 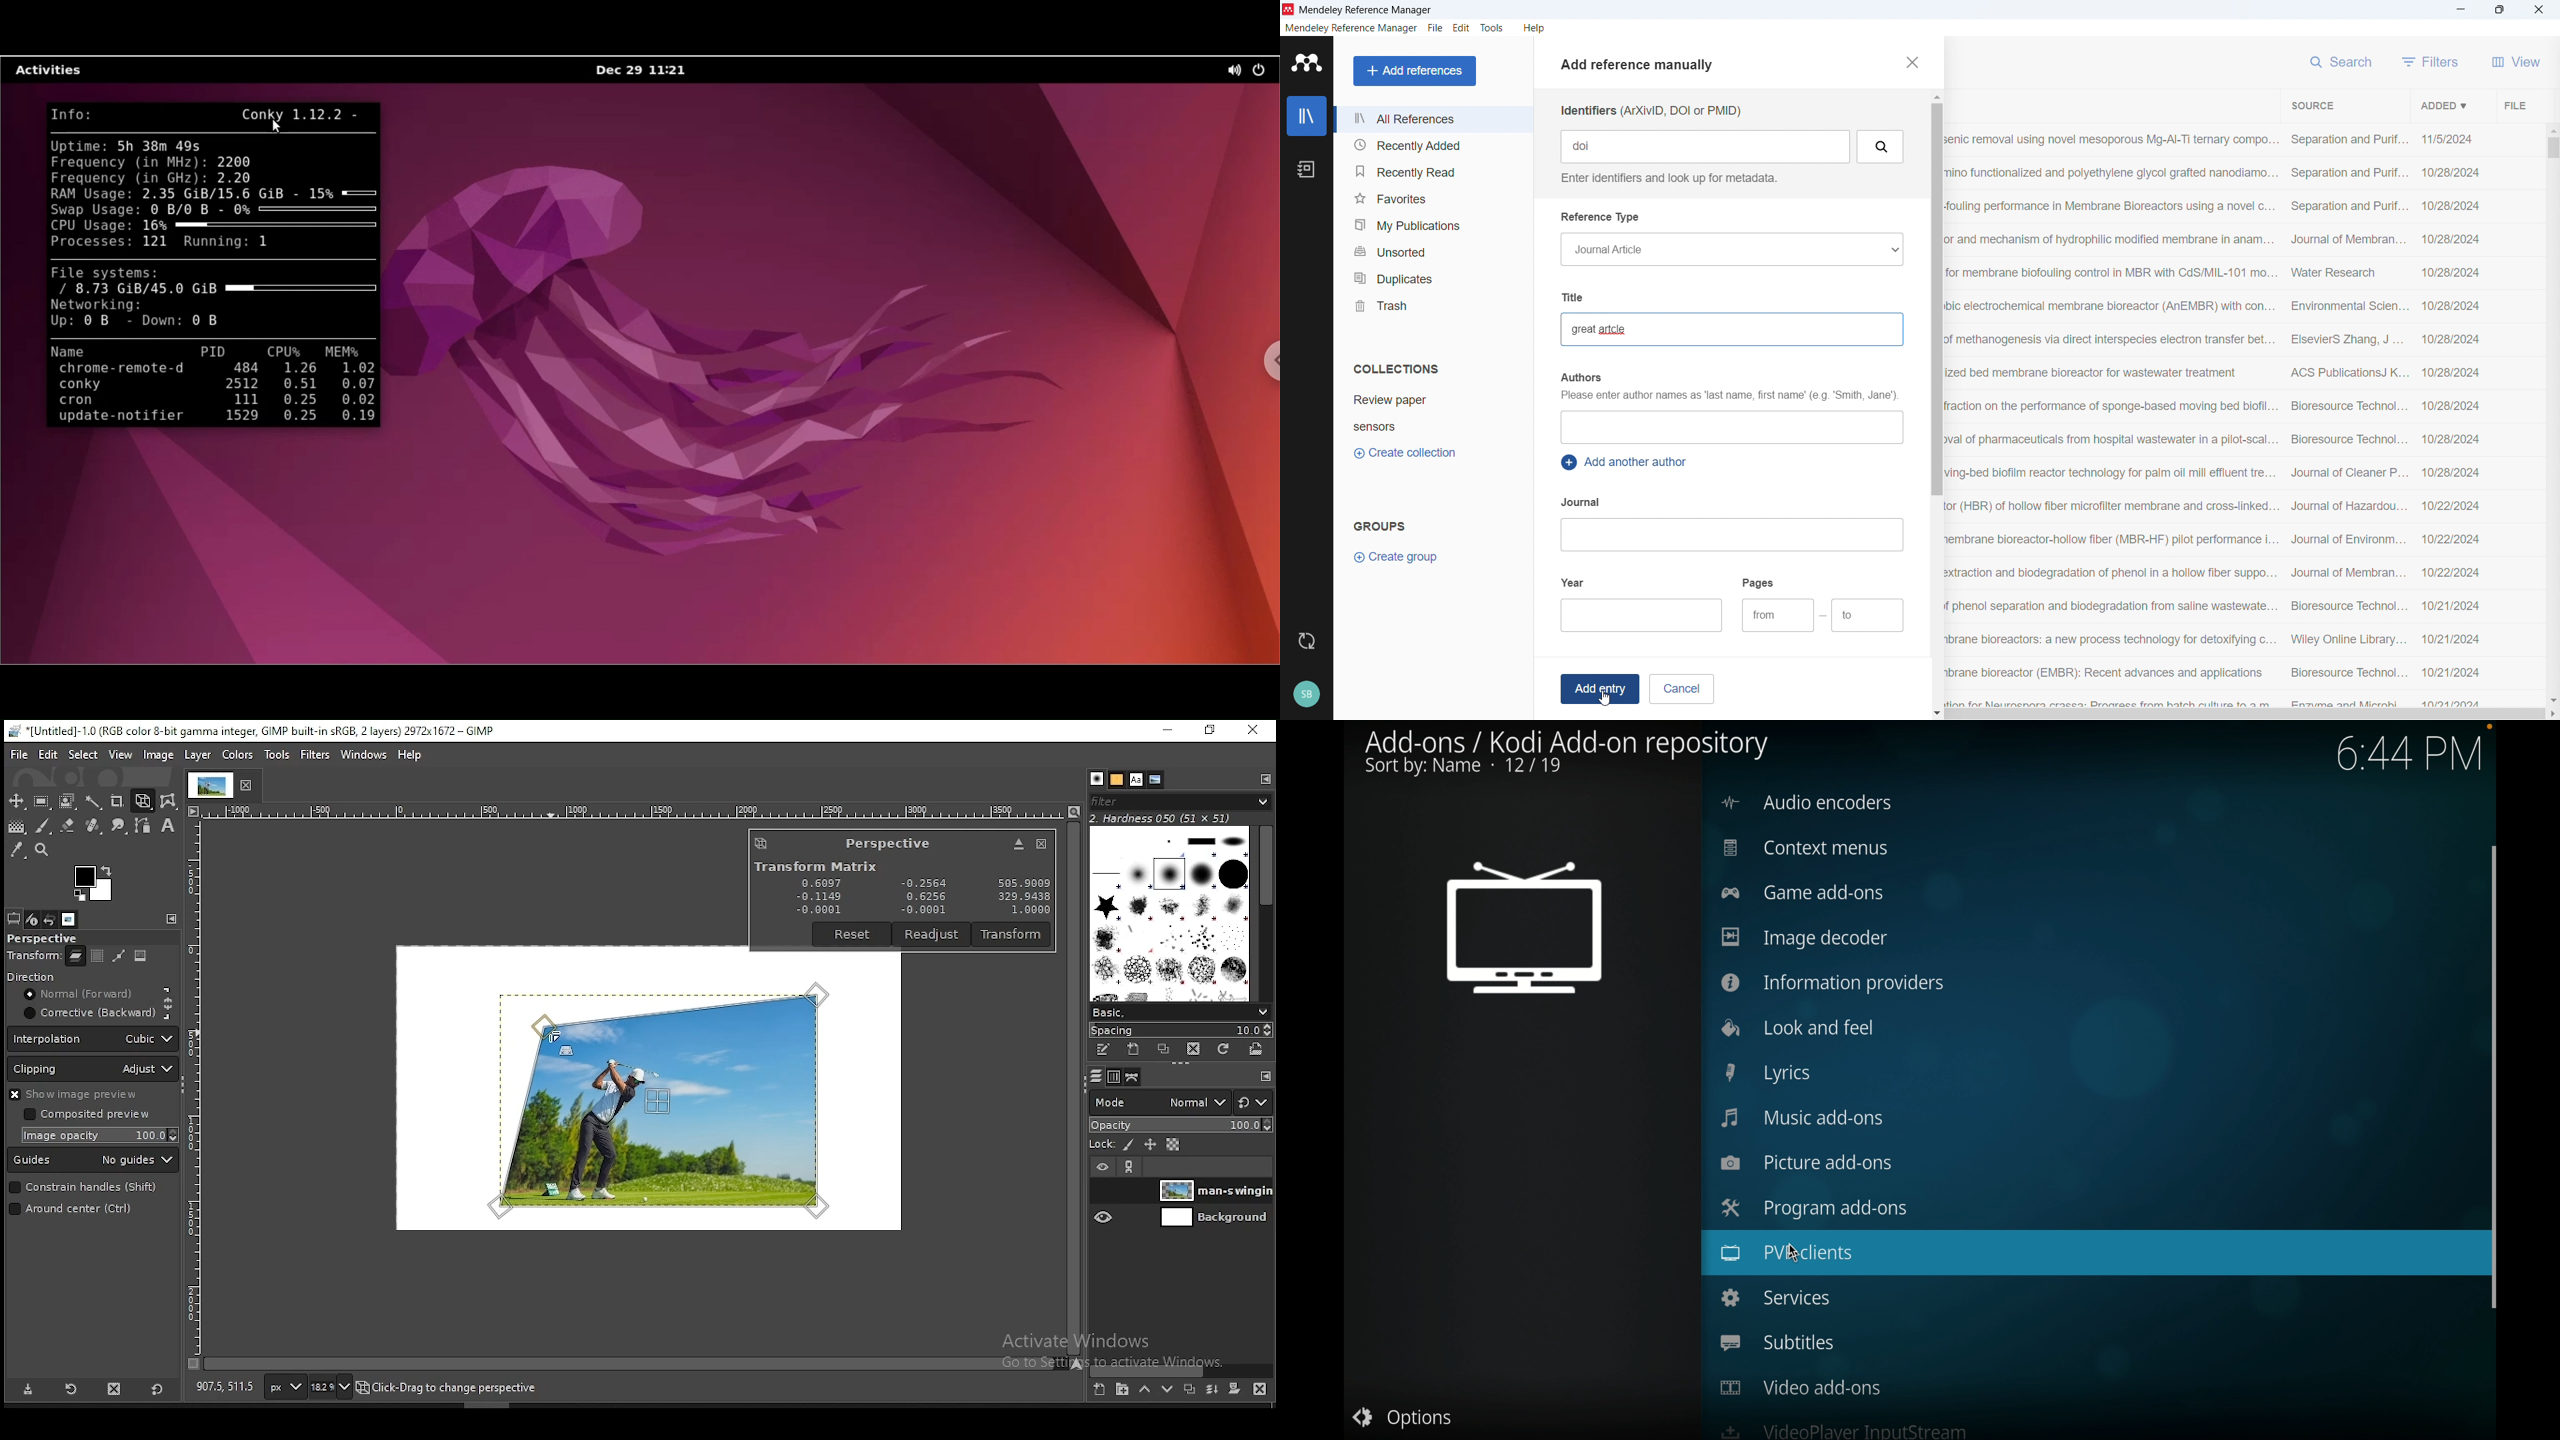 What do you see at coordinates (1731, 427) in the screenshot?
I see `Add authors ` at bounding box center [1731, 427].